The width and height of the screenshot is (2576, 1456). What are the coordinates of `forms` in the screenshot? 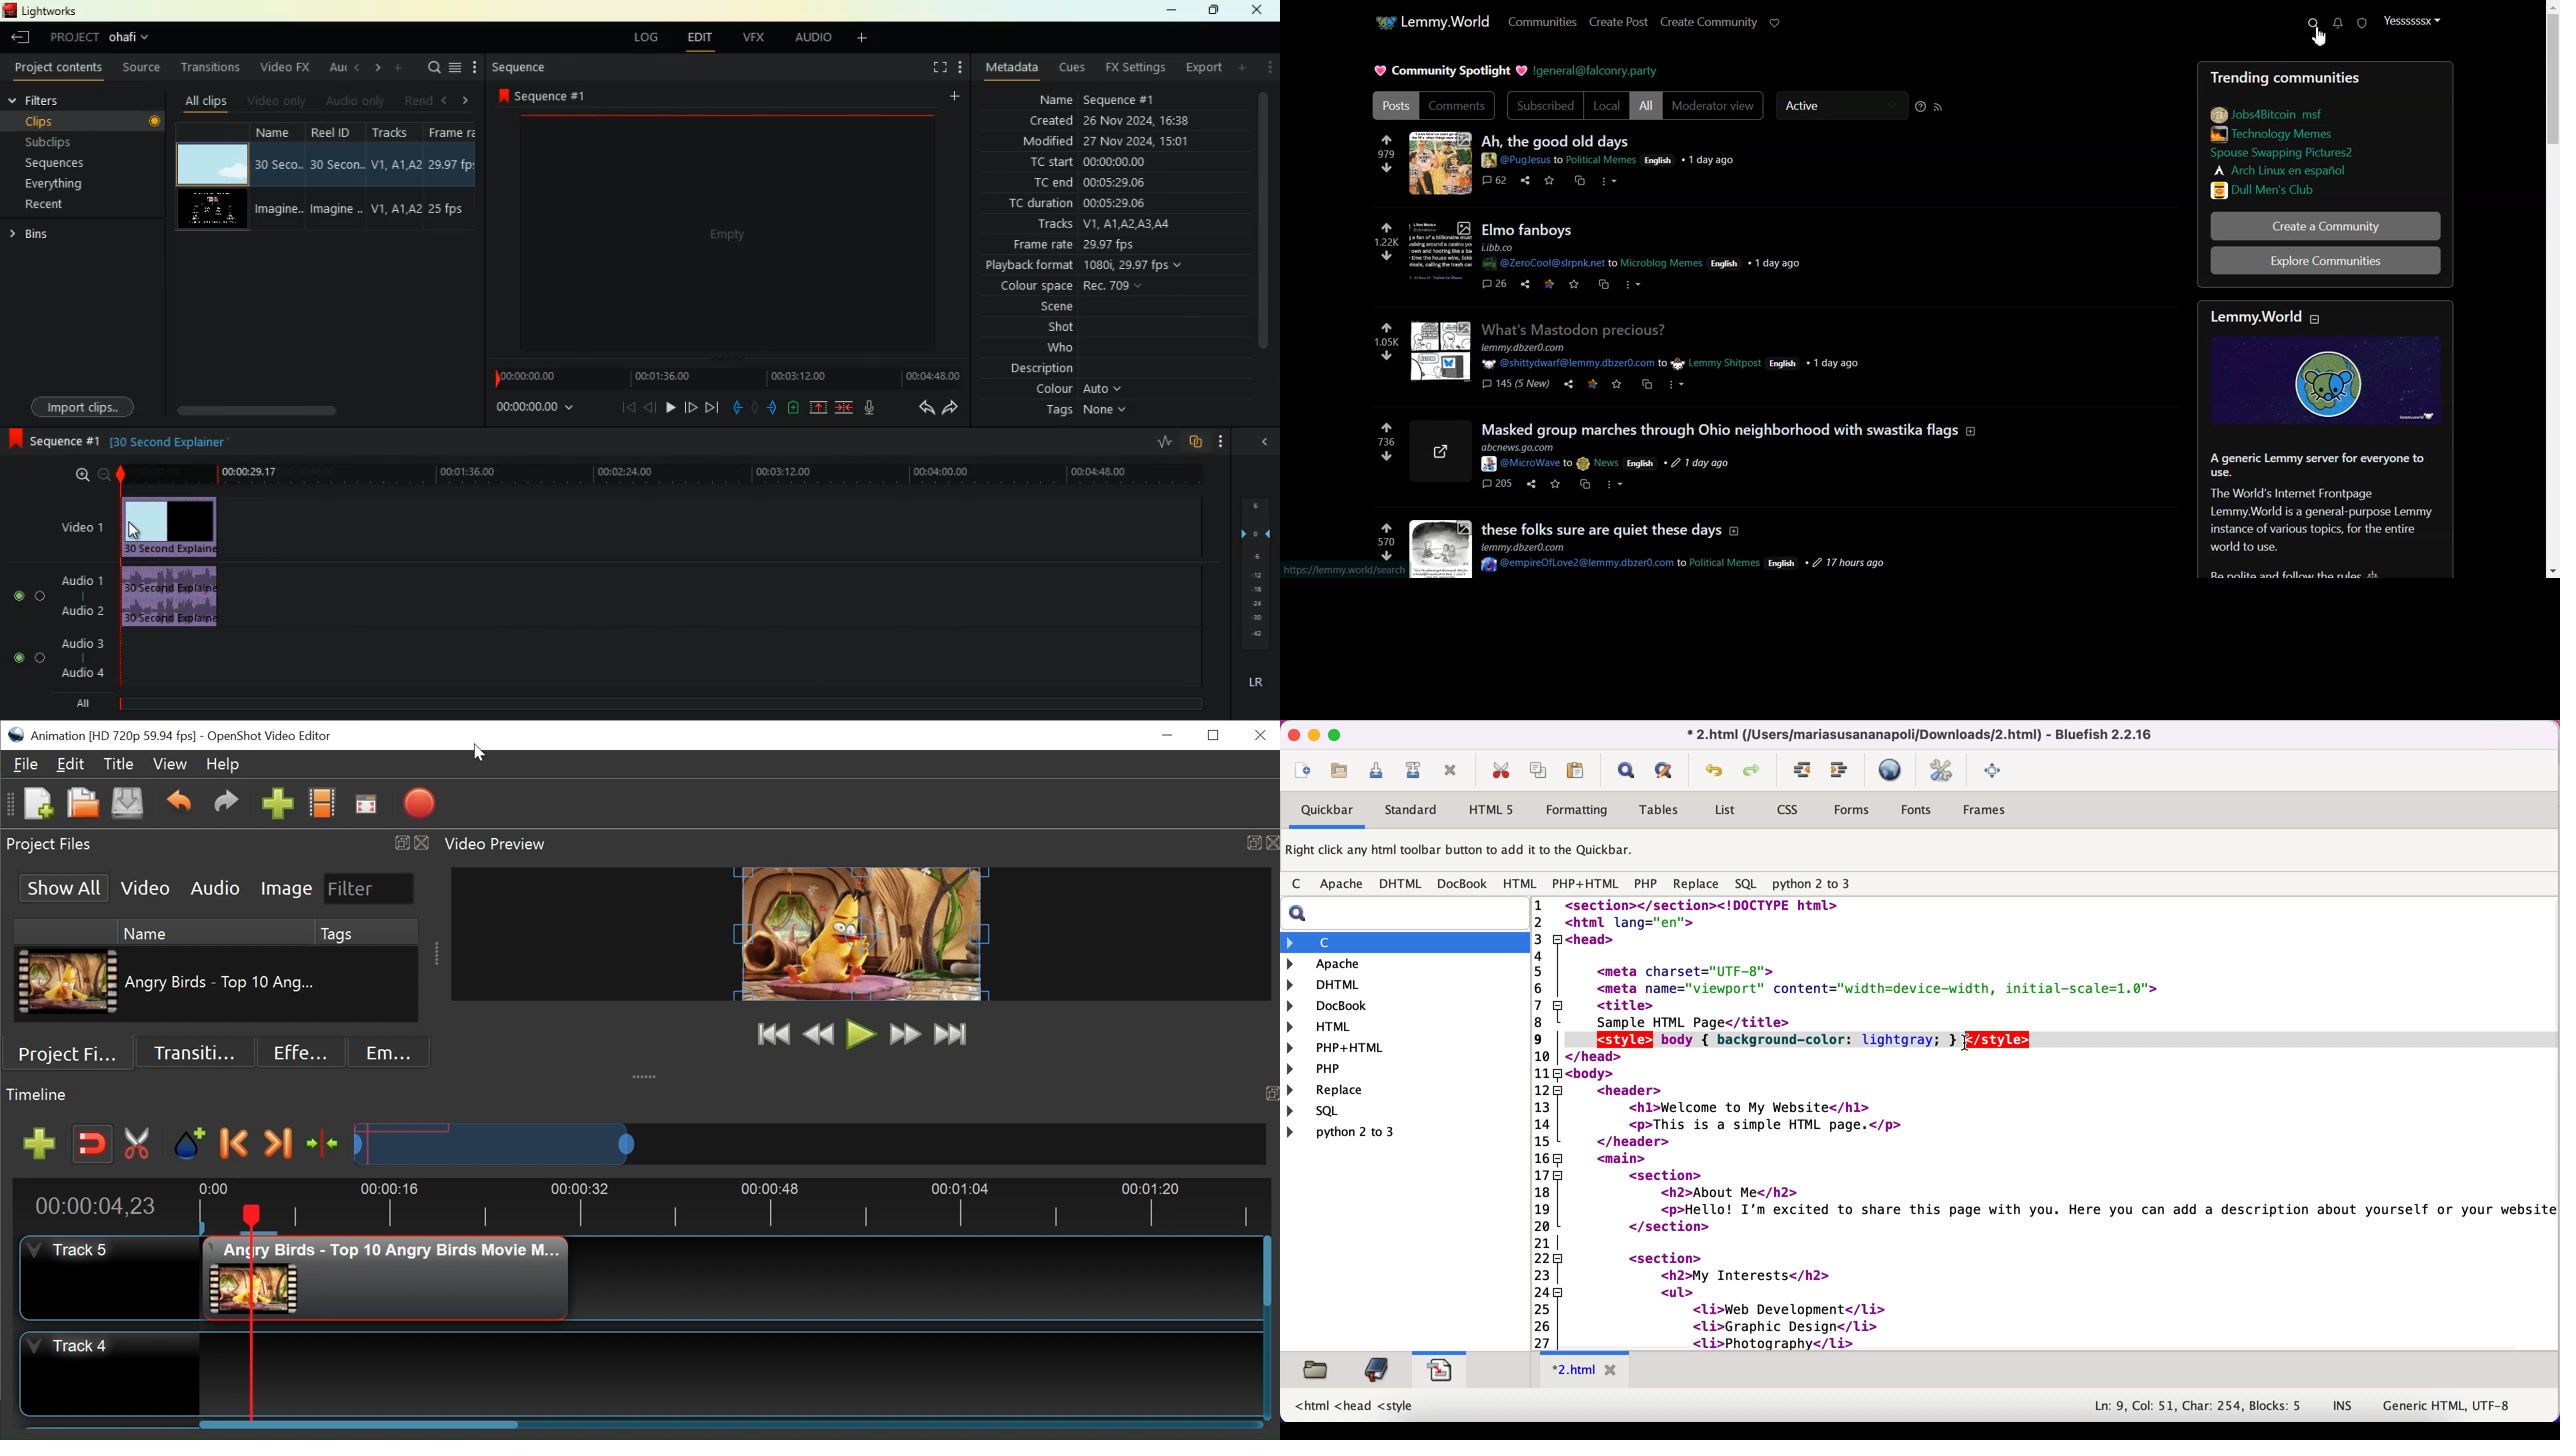 It's located at (1854, 812).